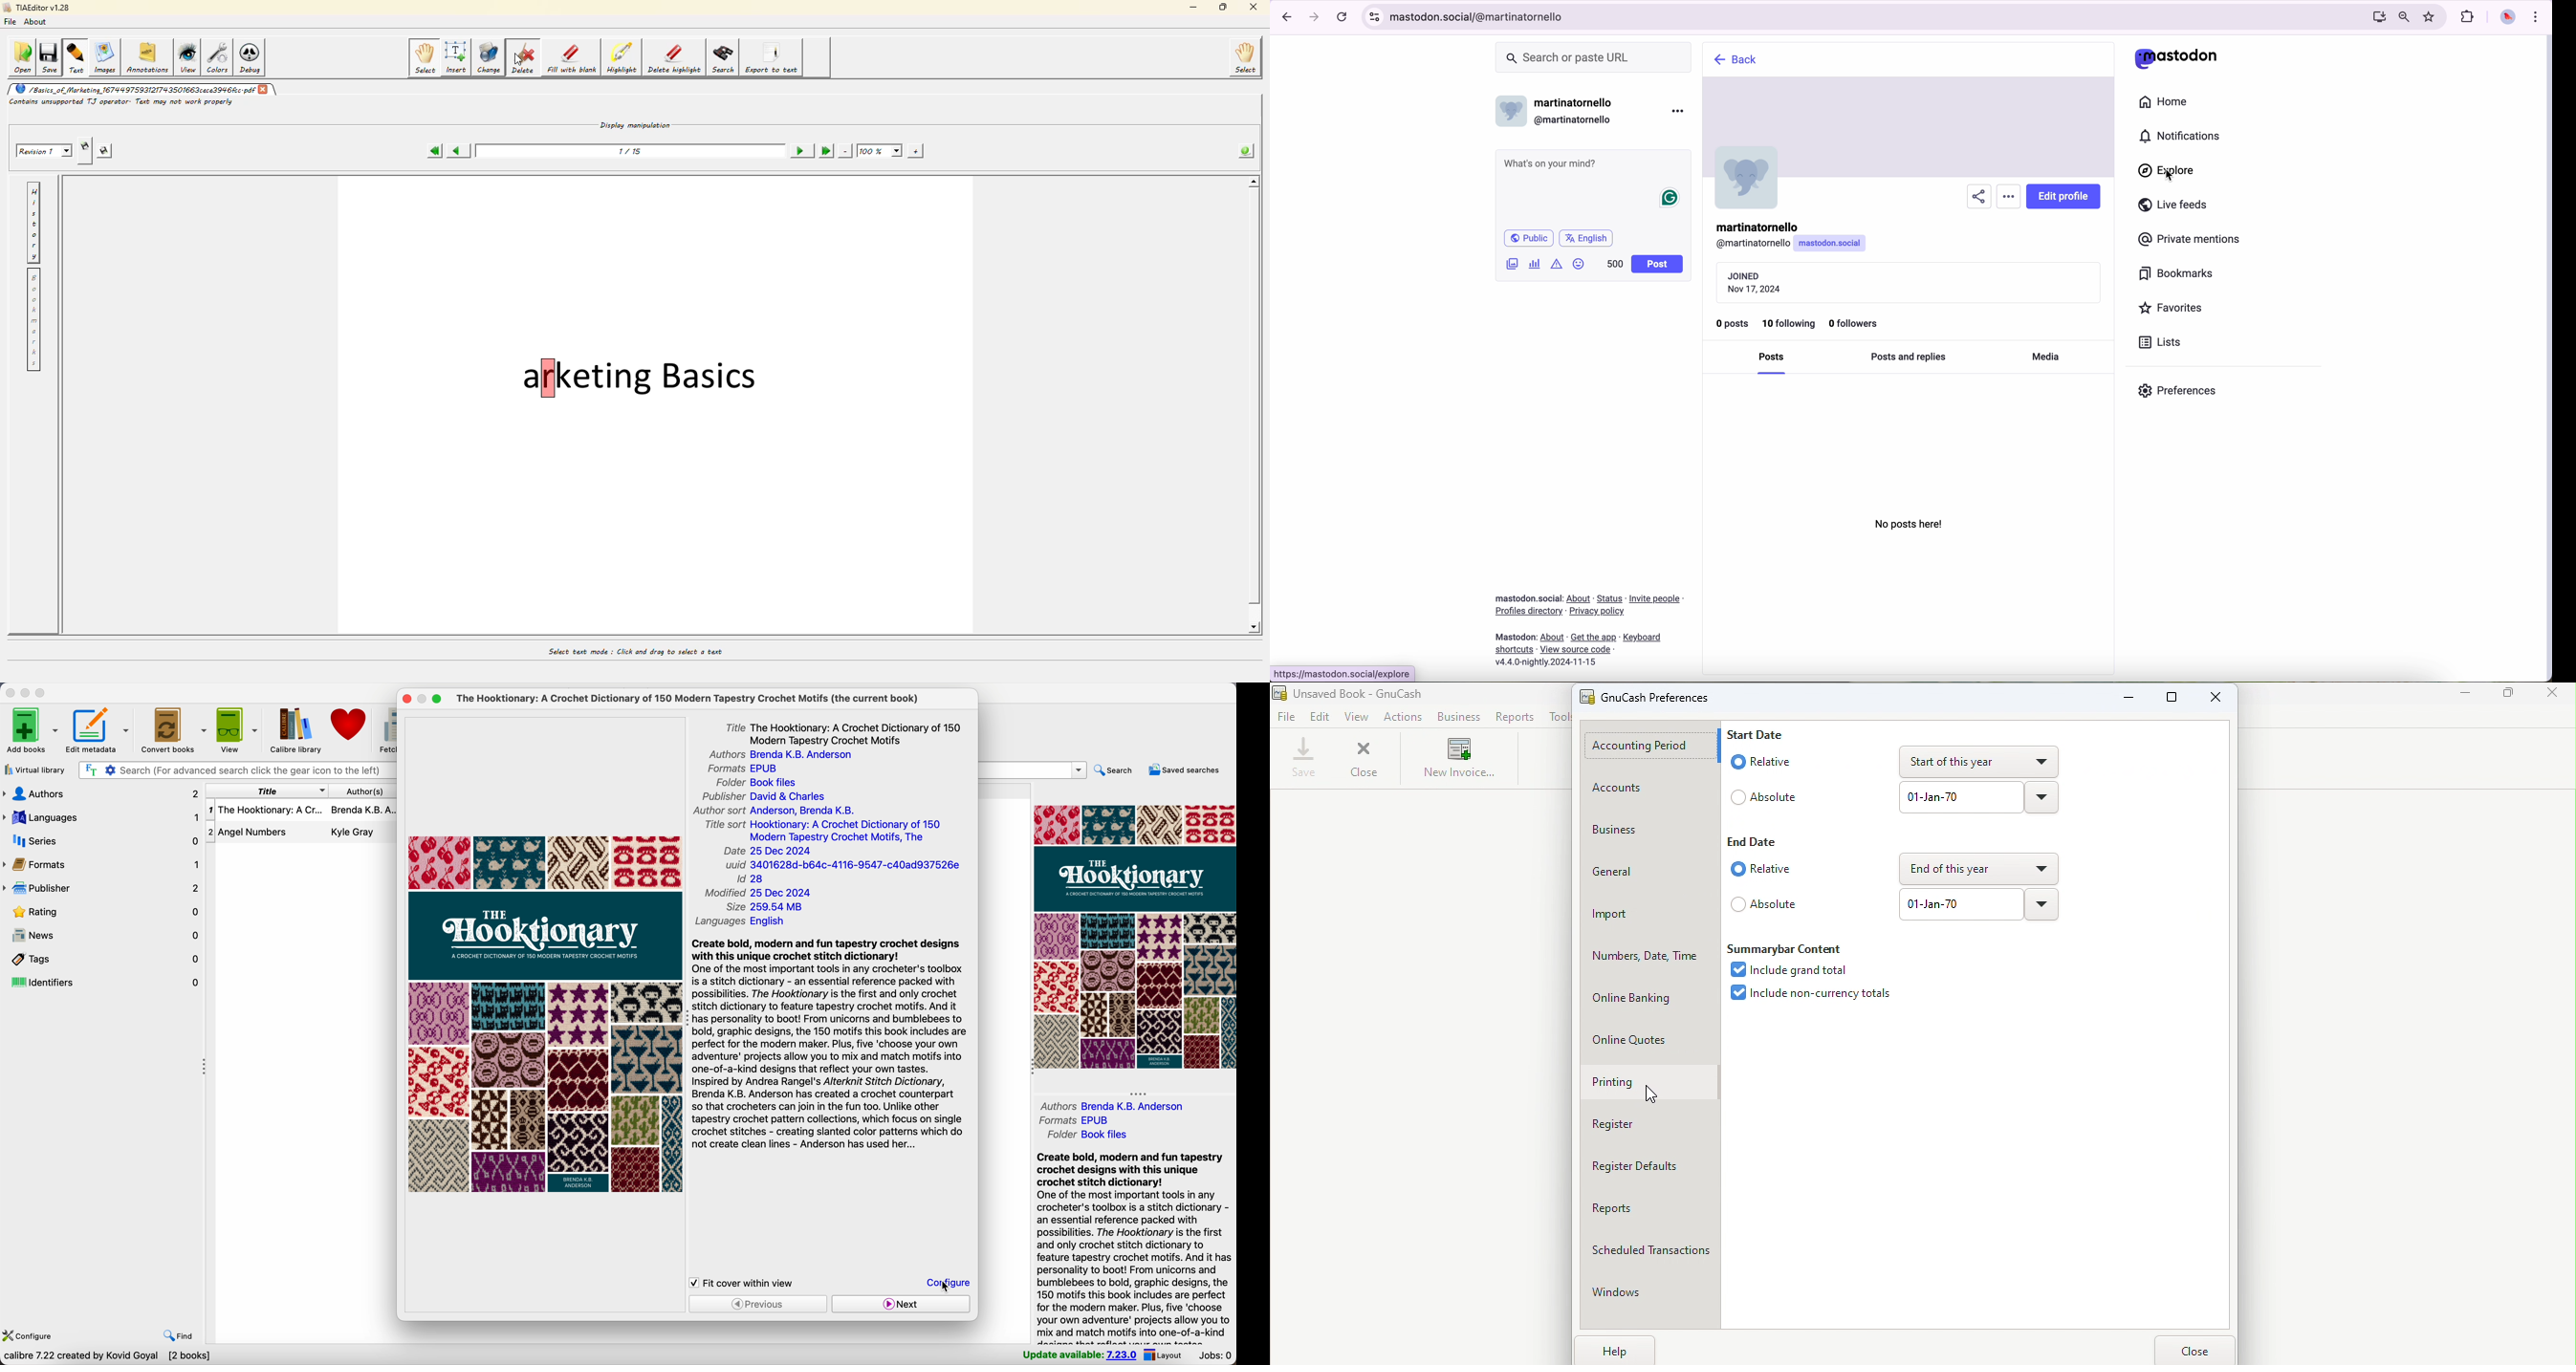 This screenshot has width=2576, height=1372. What do you see at coordinates (1902, 110) in the screenshot?
I see `cover page` at bounding box center [1902, 110].